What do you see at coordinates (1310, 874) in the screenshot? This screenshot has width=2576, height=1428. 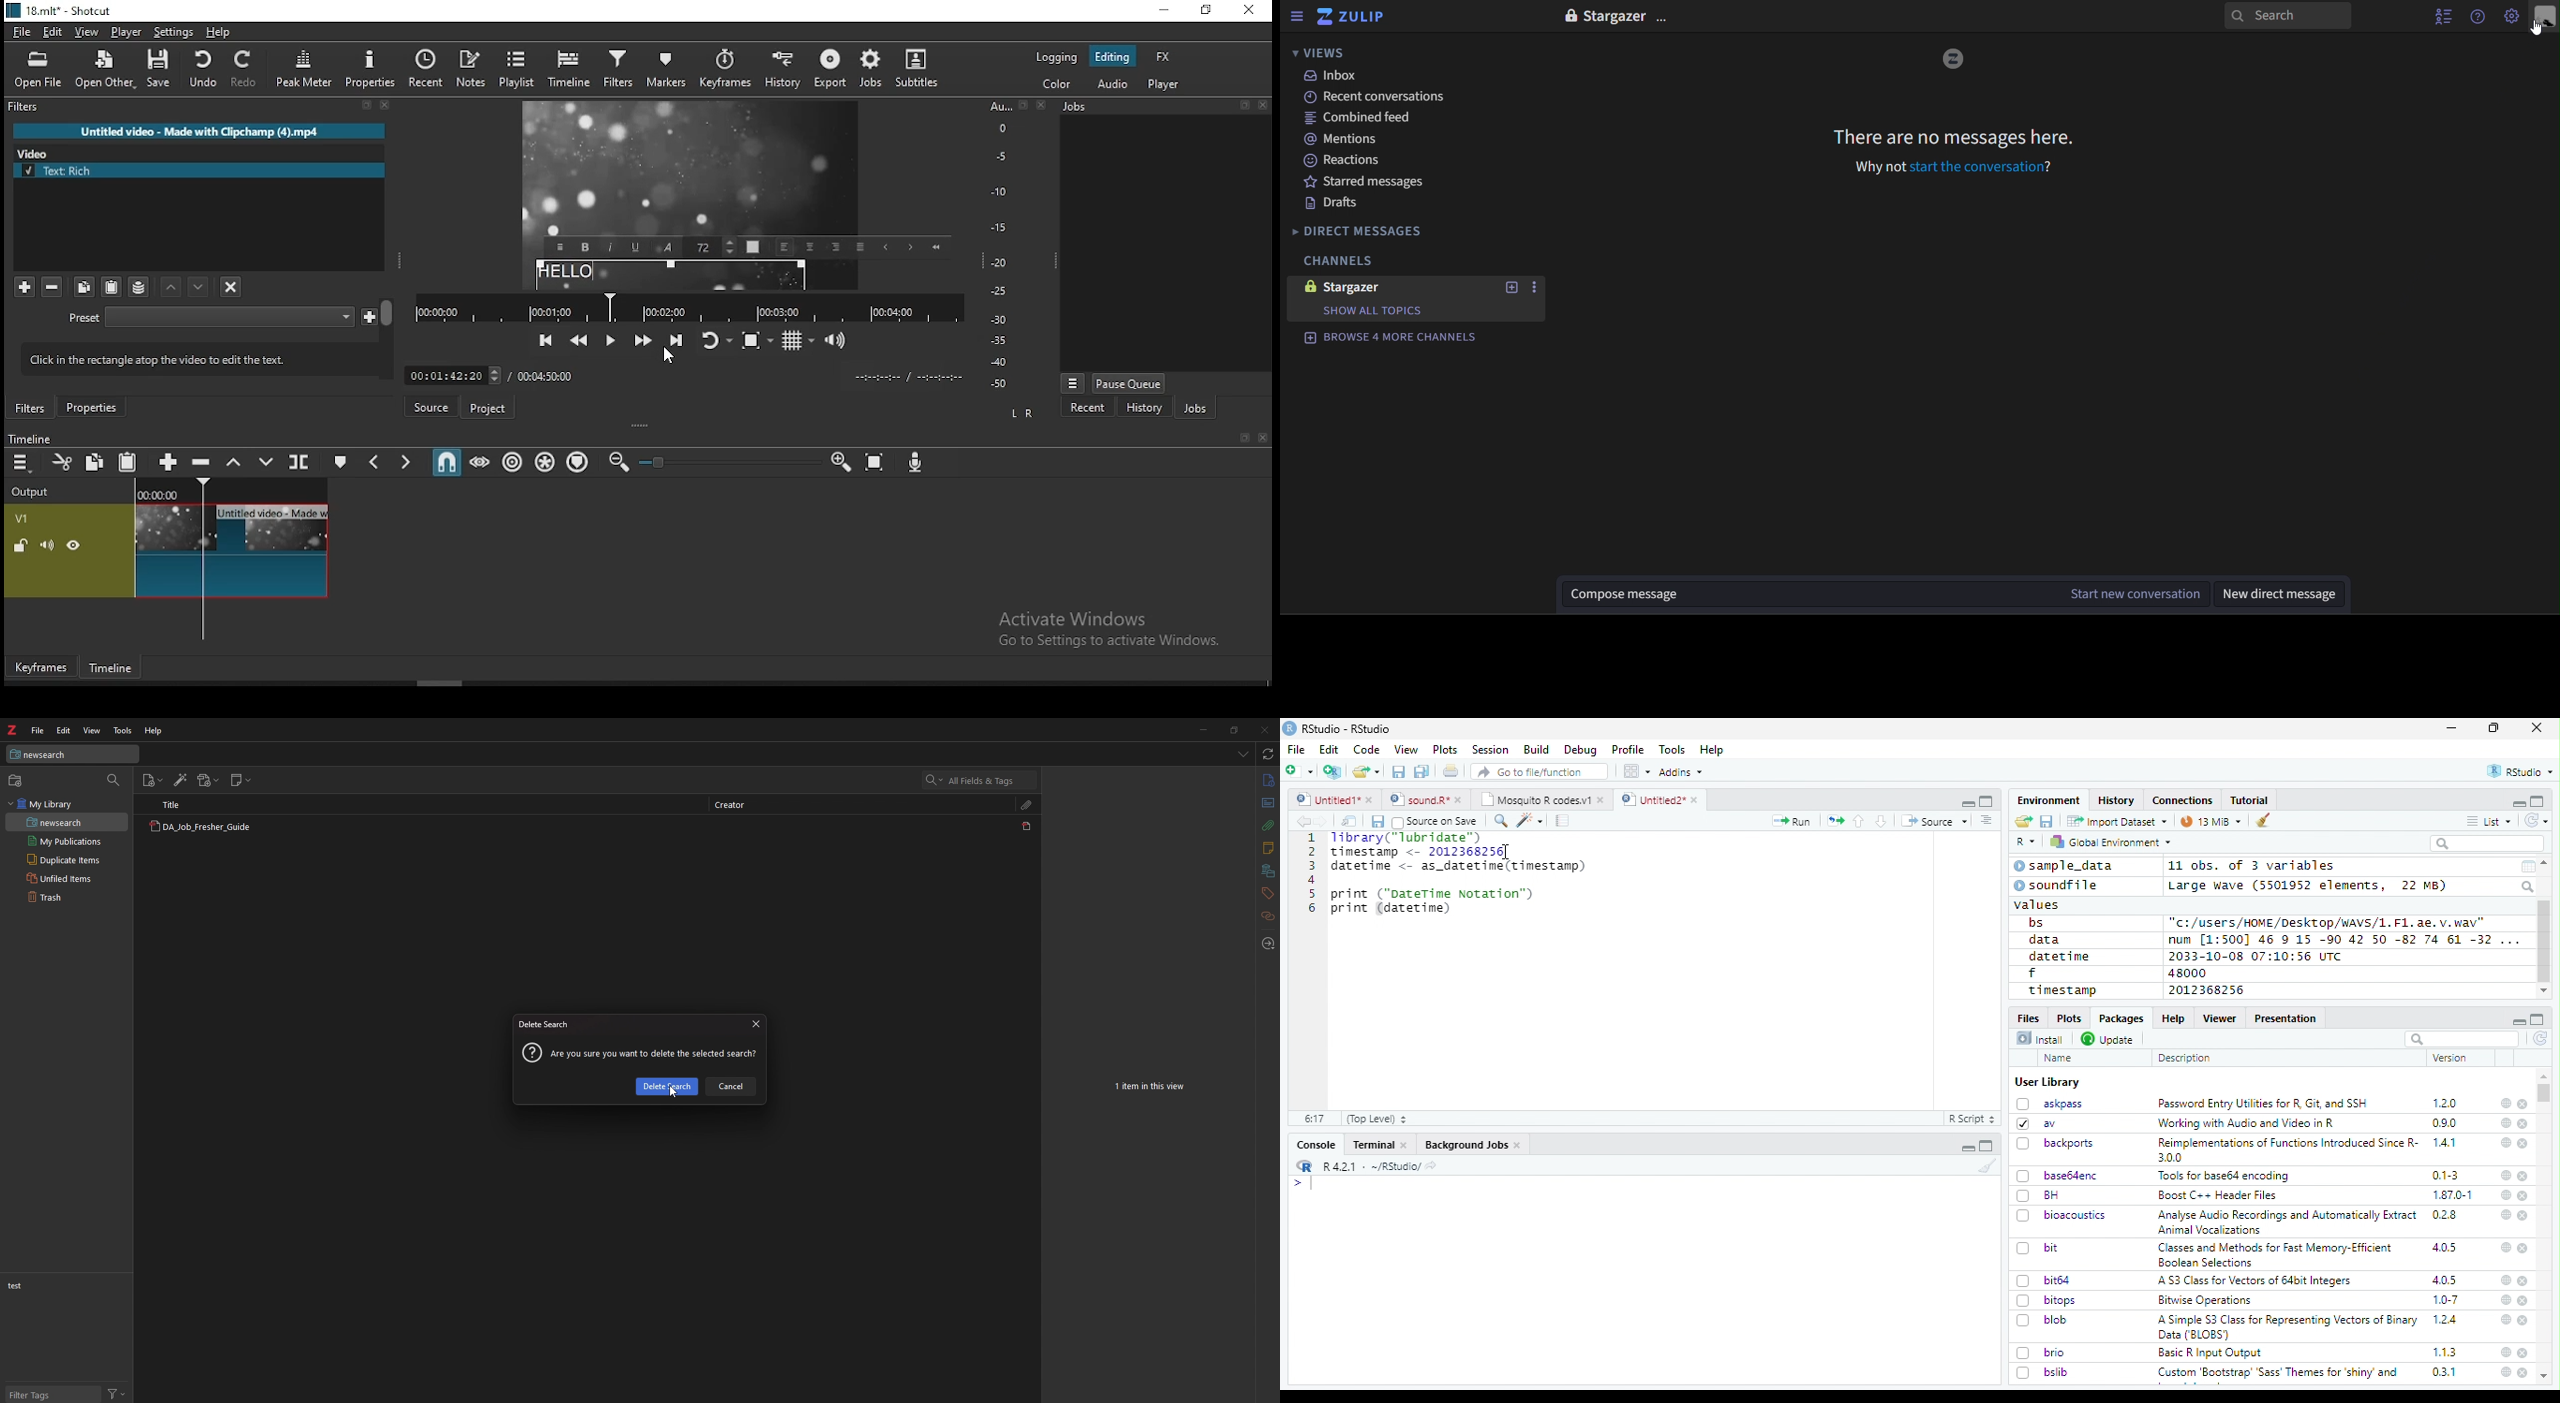 I see `Numbering line` at bounding box center [1310, 874].